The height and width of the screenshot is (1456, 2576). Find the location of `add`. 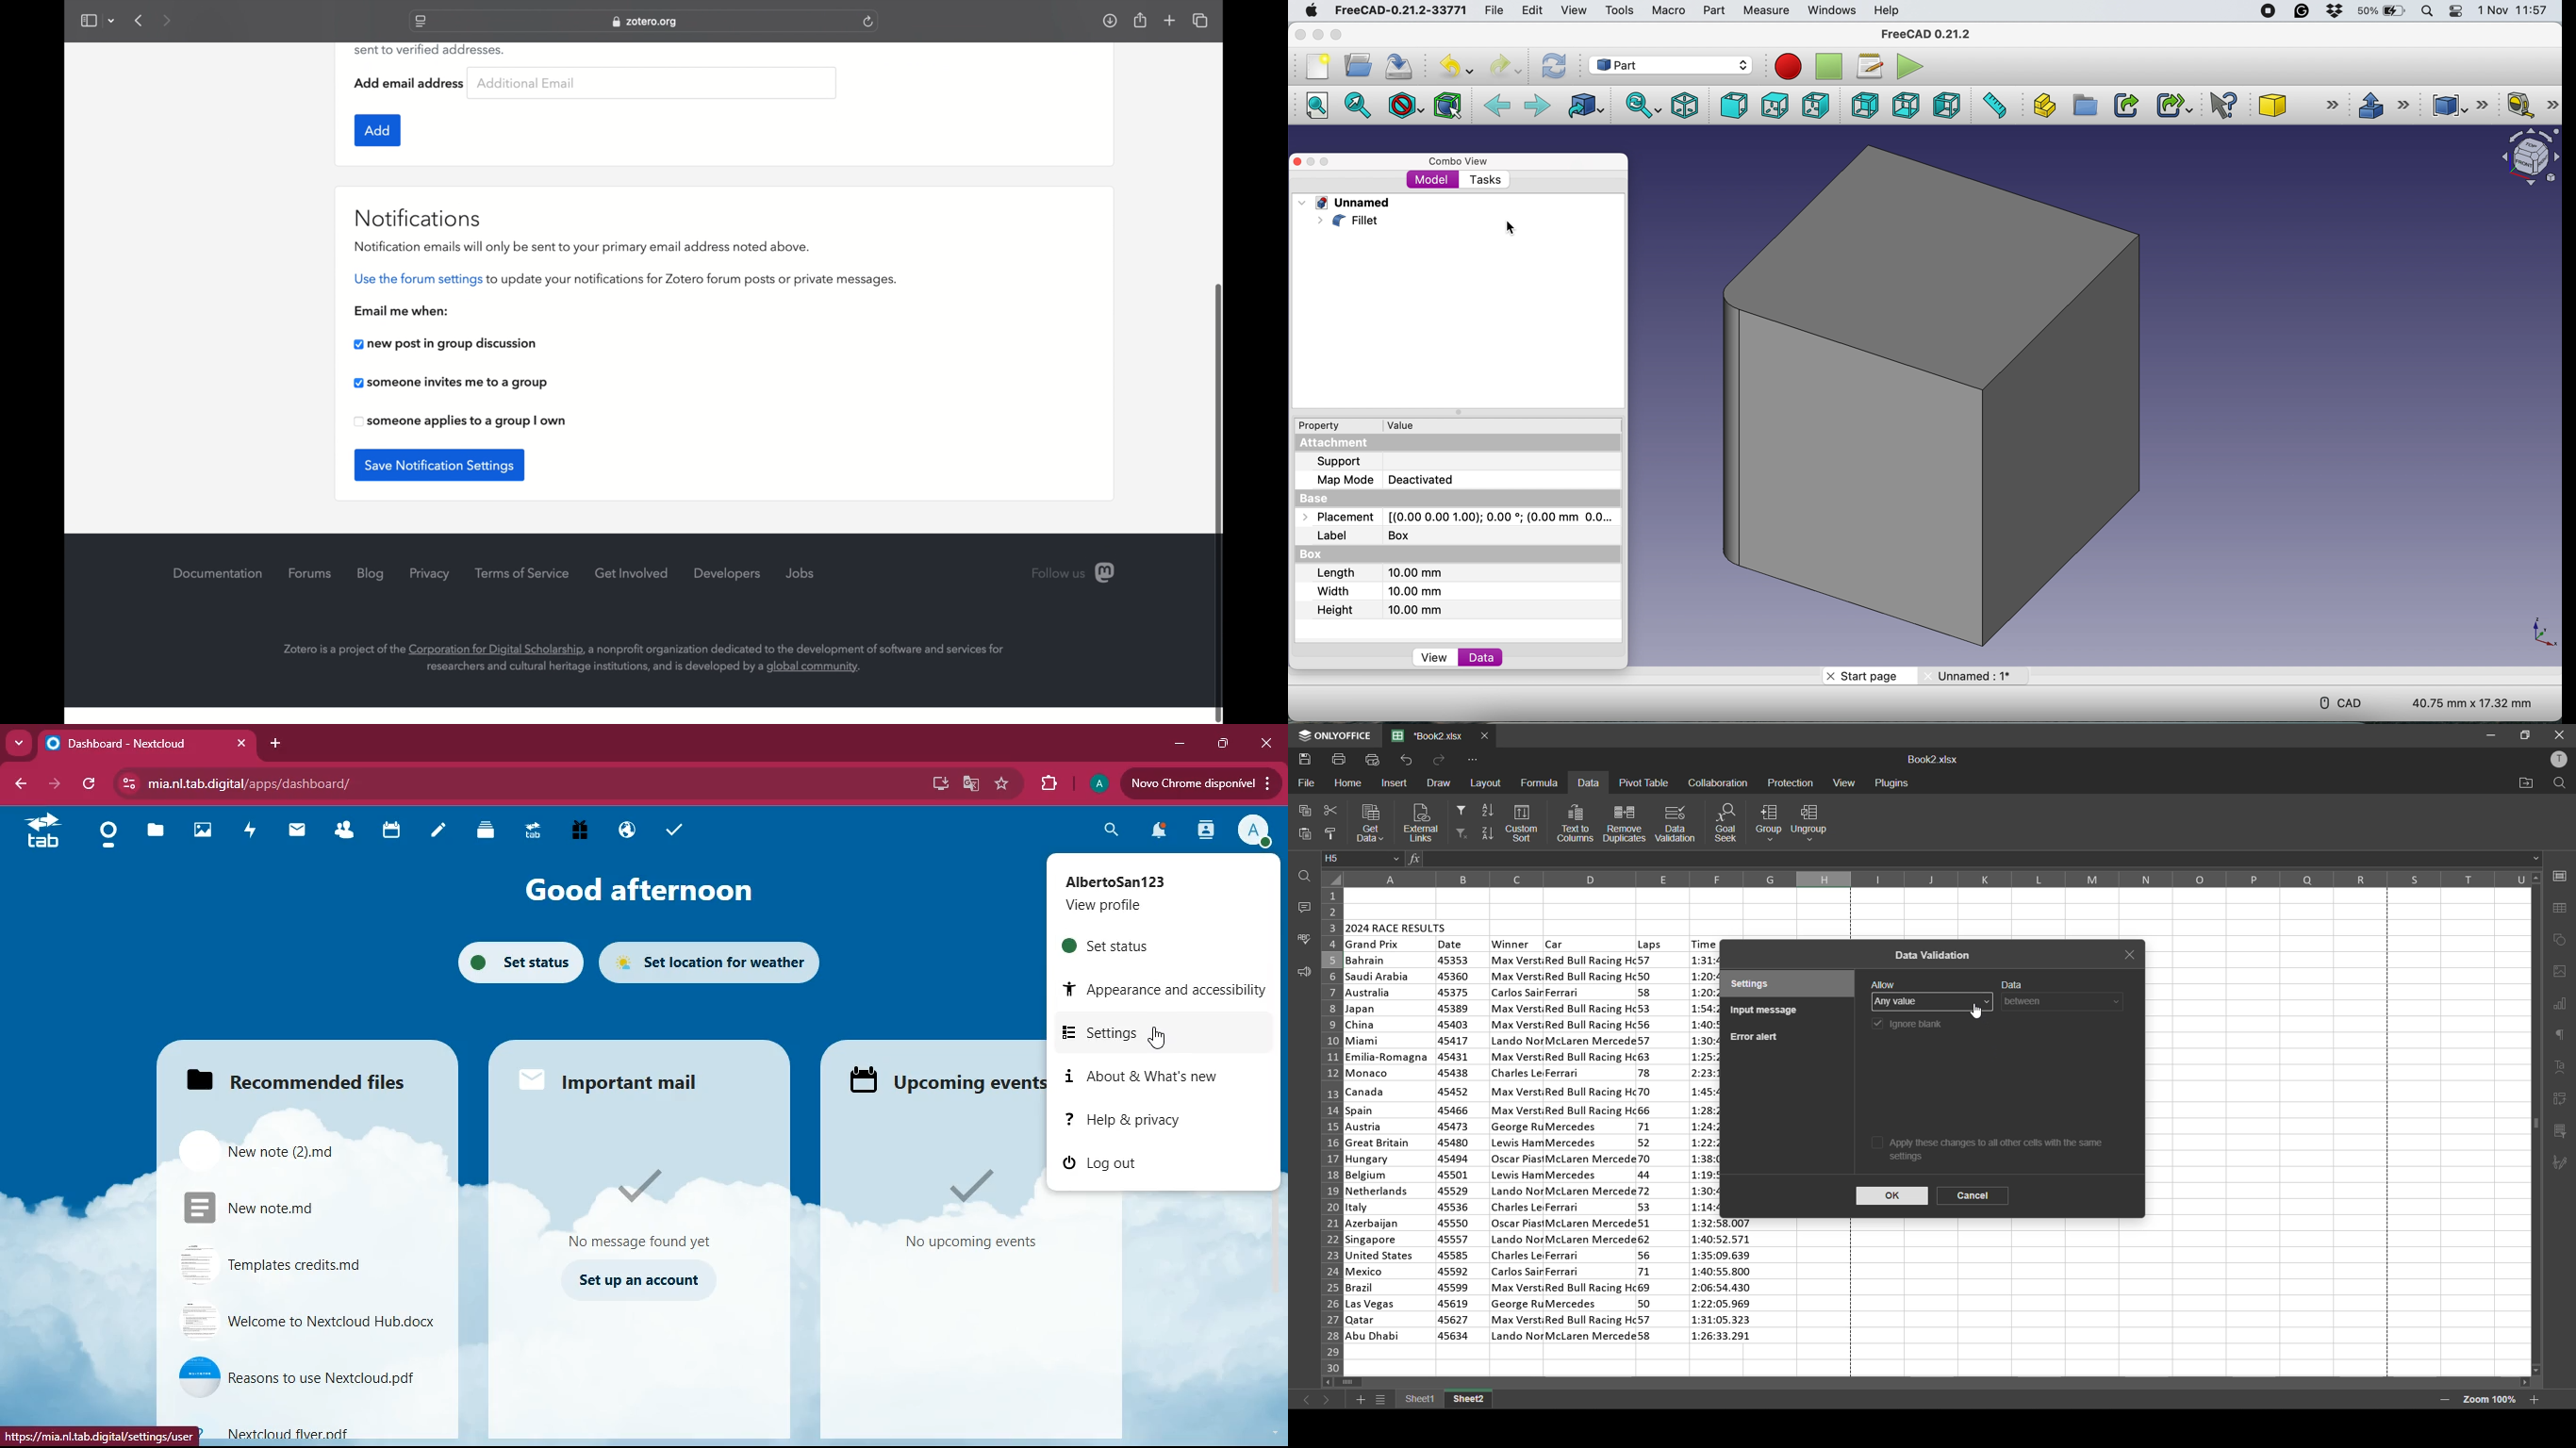

add is located at coordinates (377, 131).